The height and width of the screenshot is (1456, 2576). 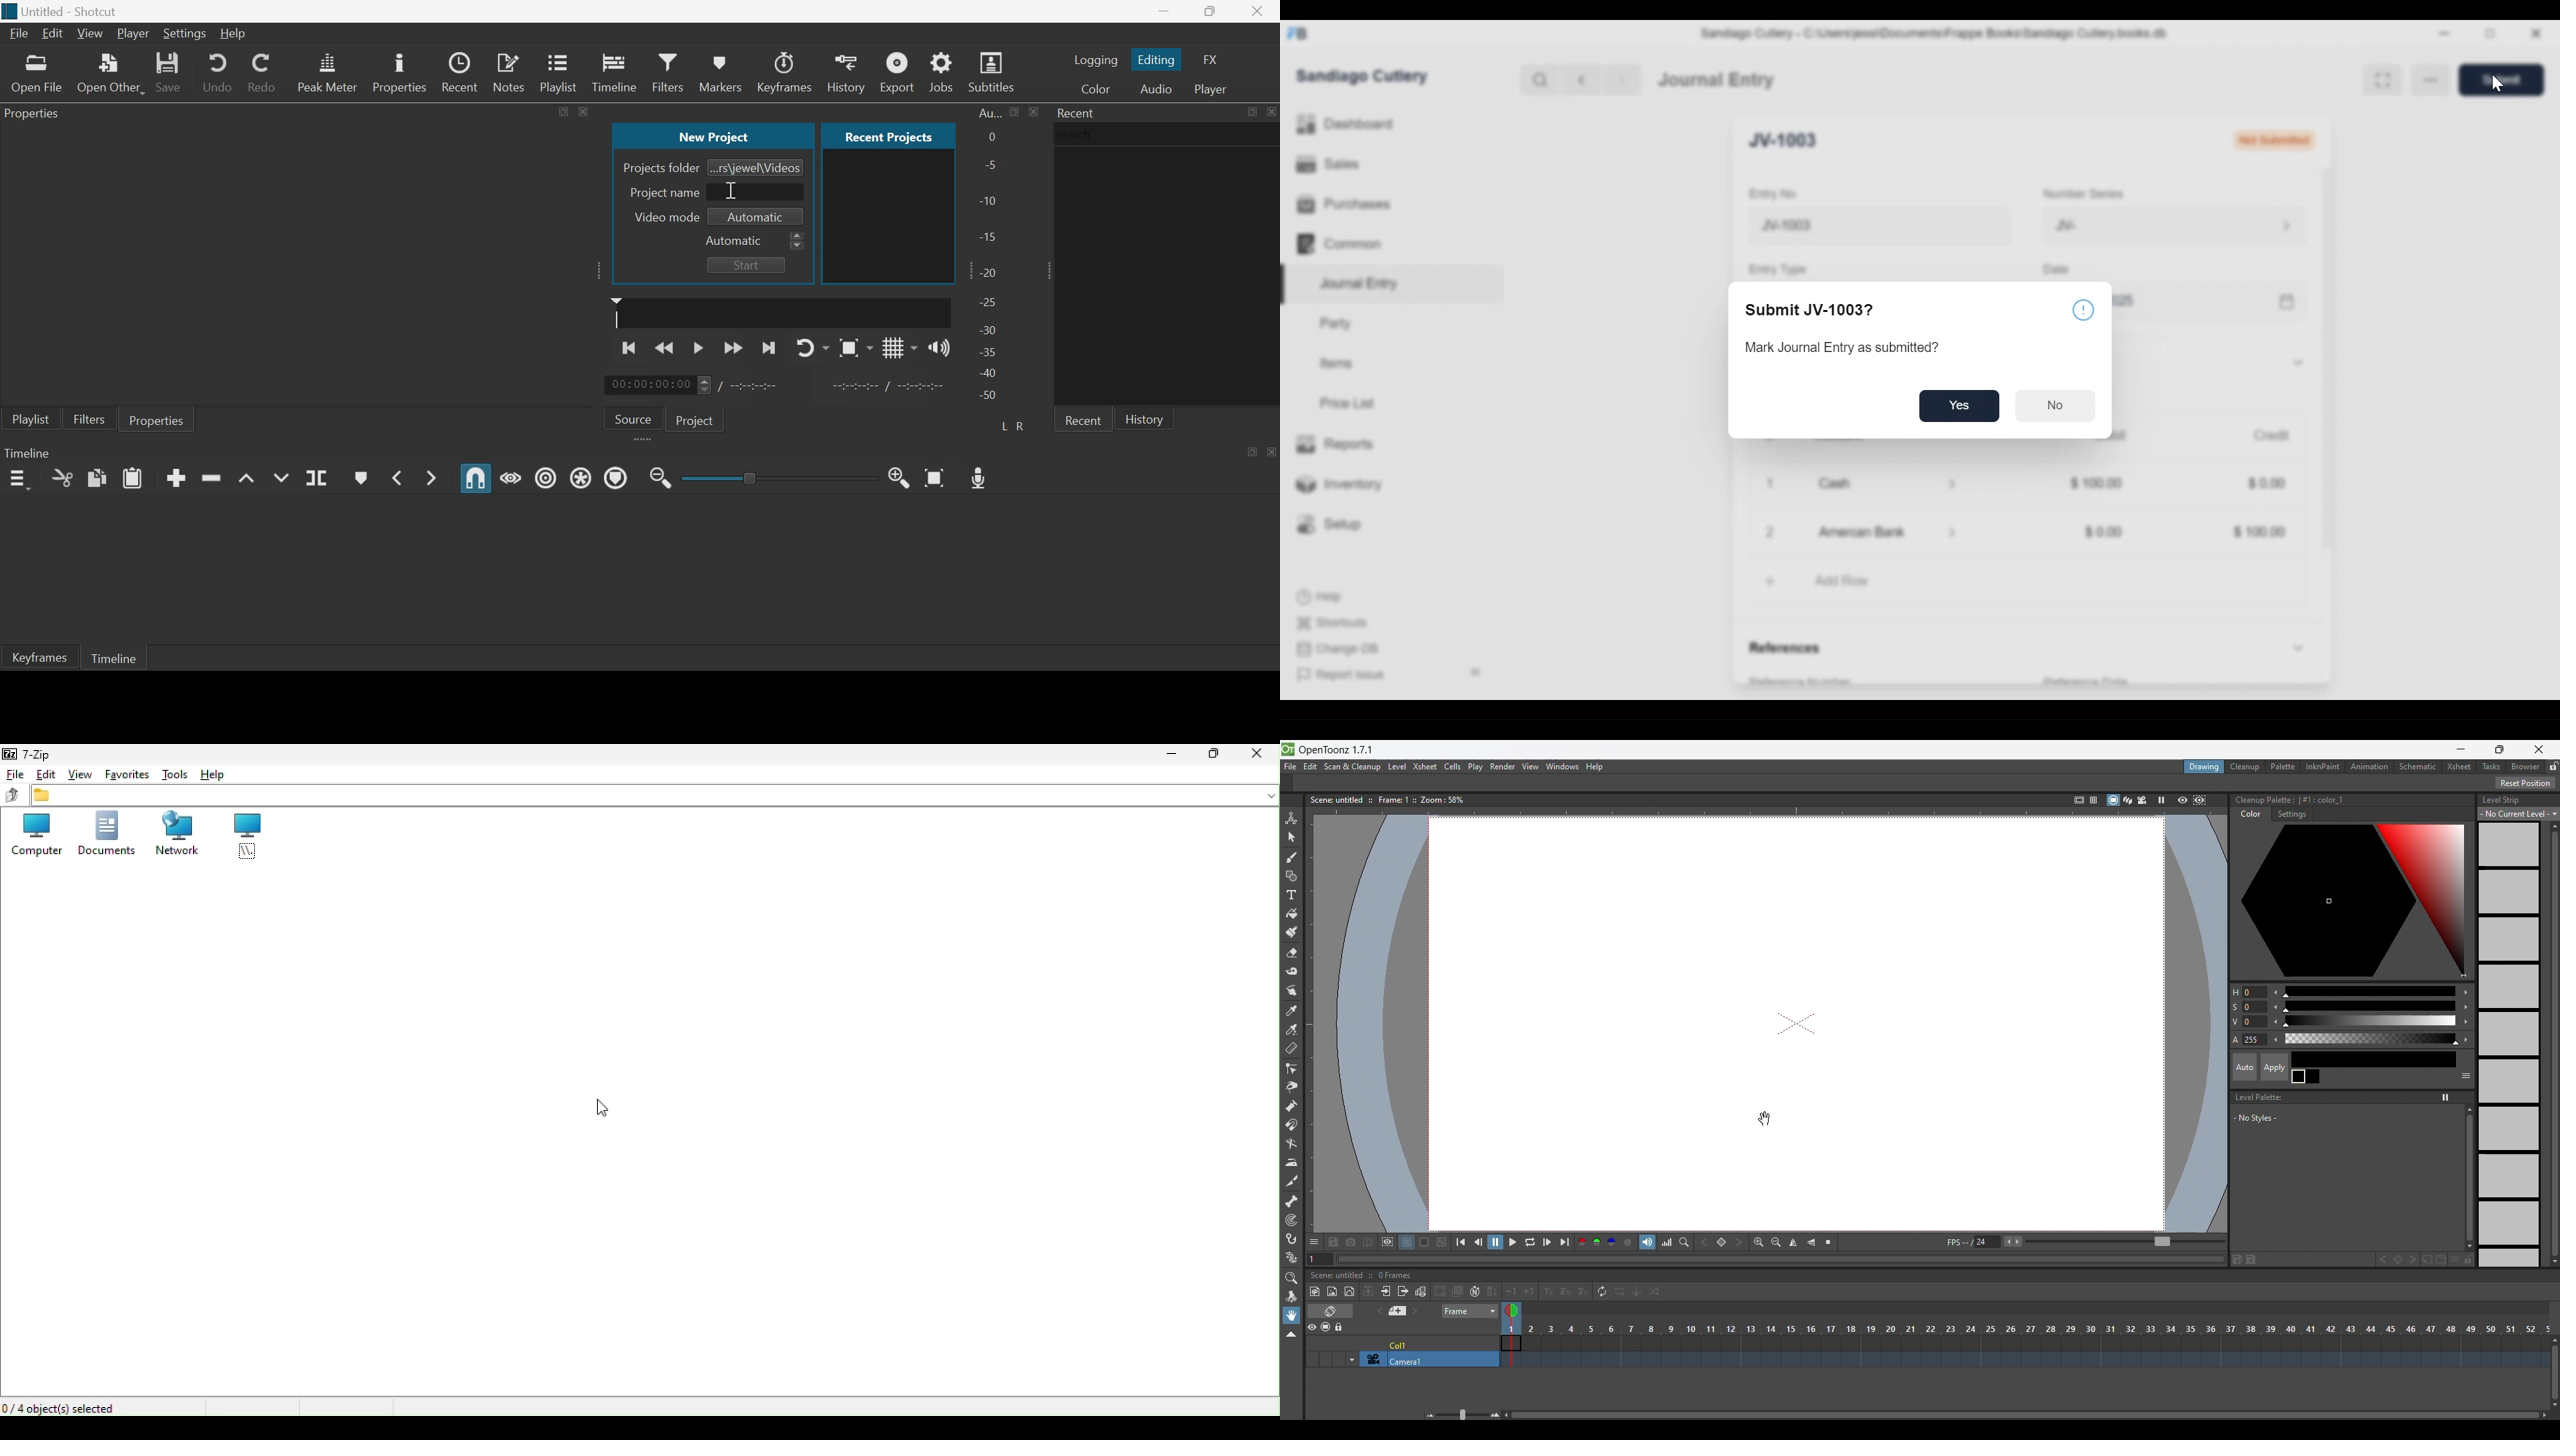 I want to click on expand, so click(x=645, y=440).